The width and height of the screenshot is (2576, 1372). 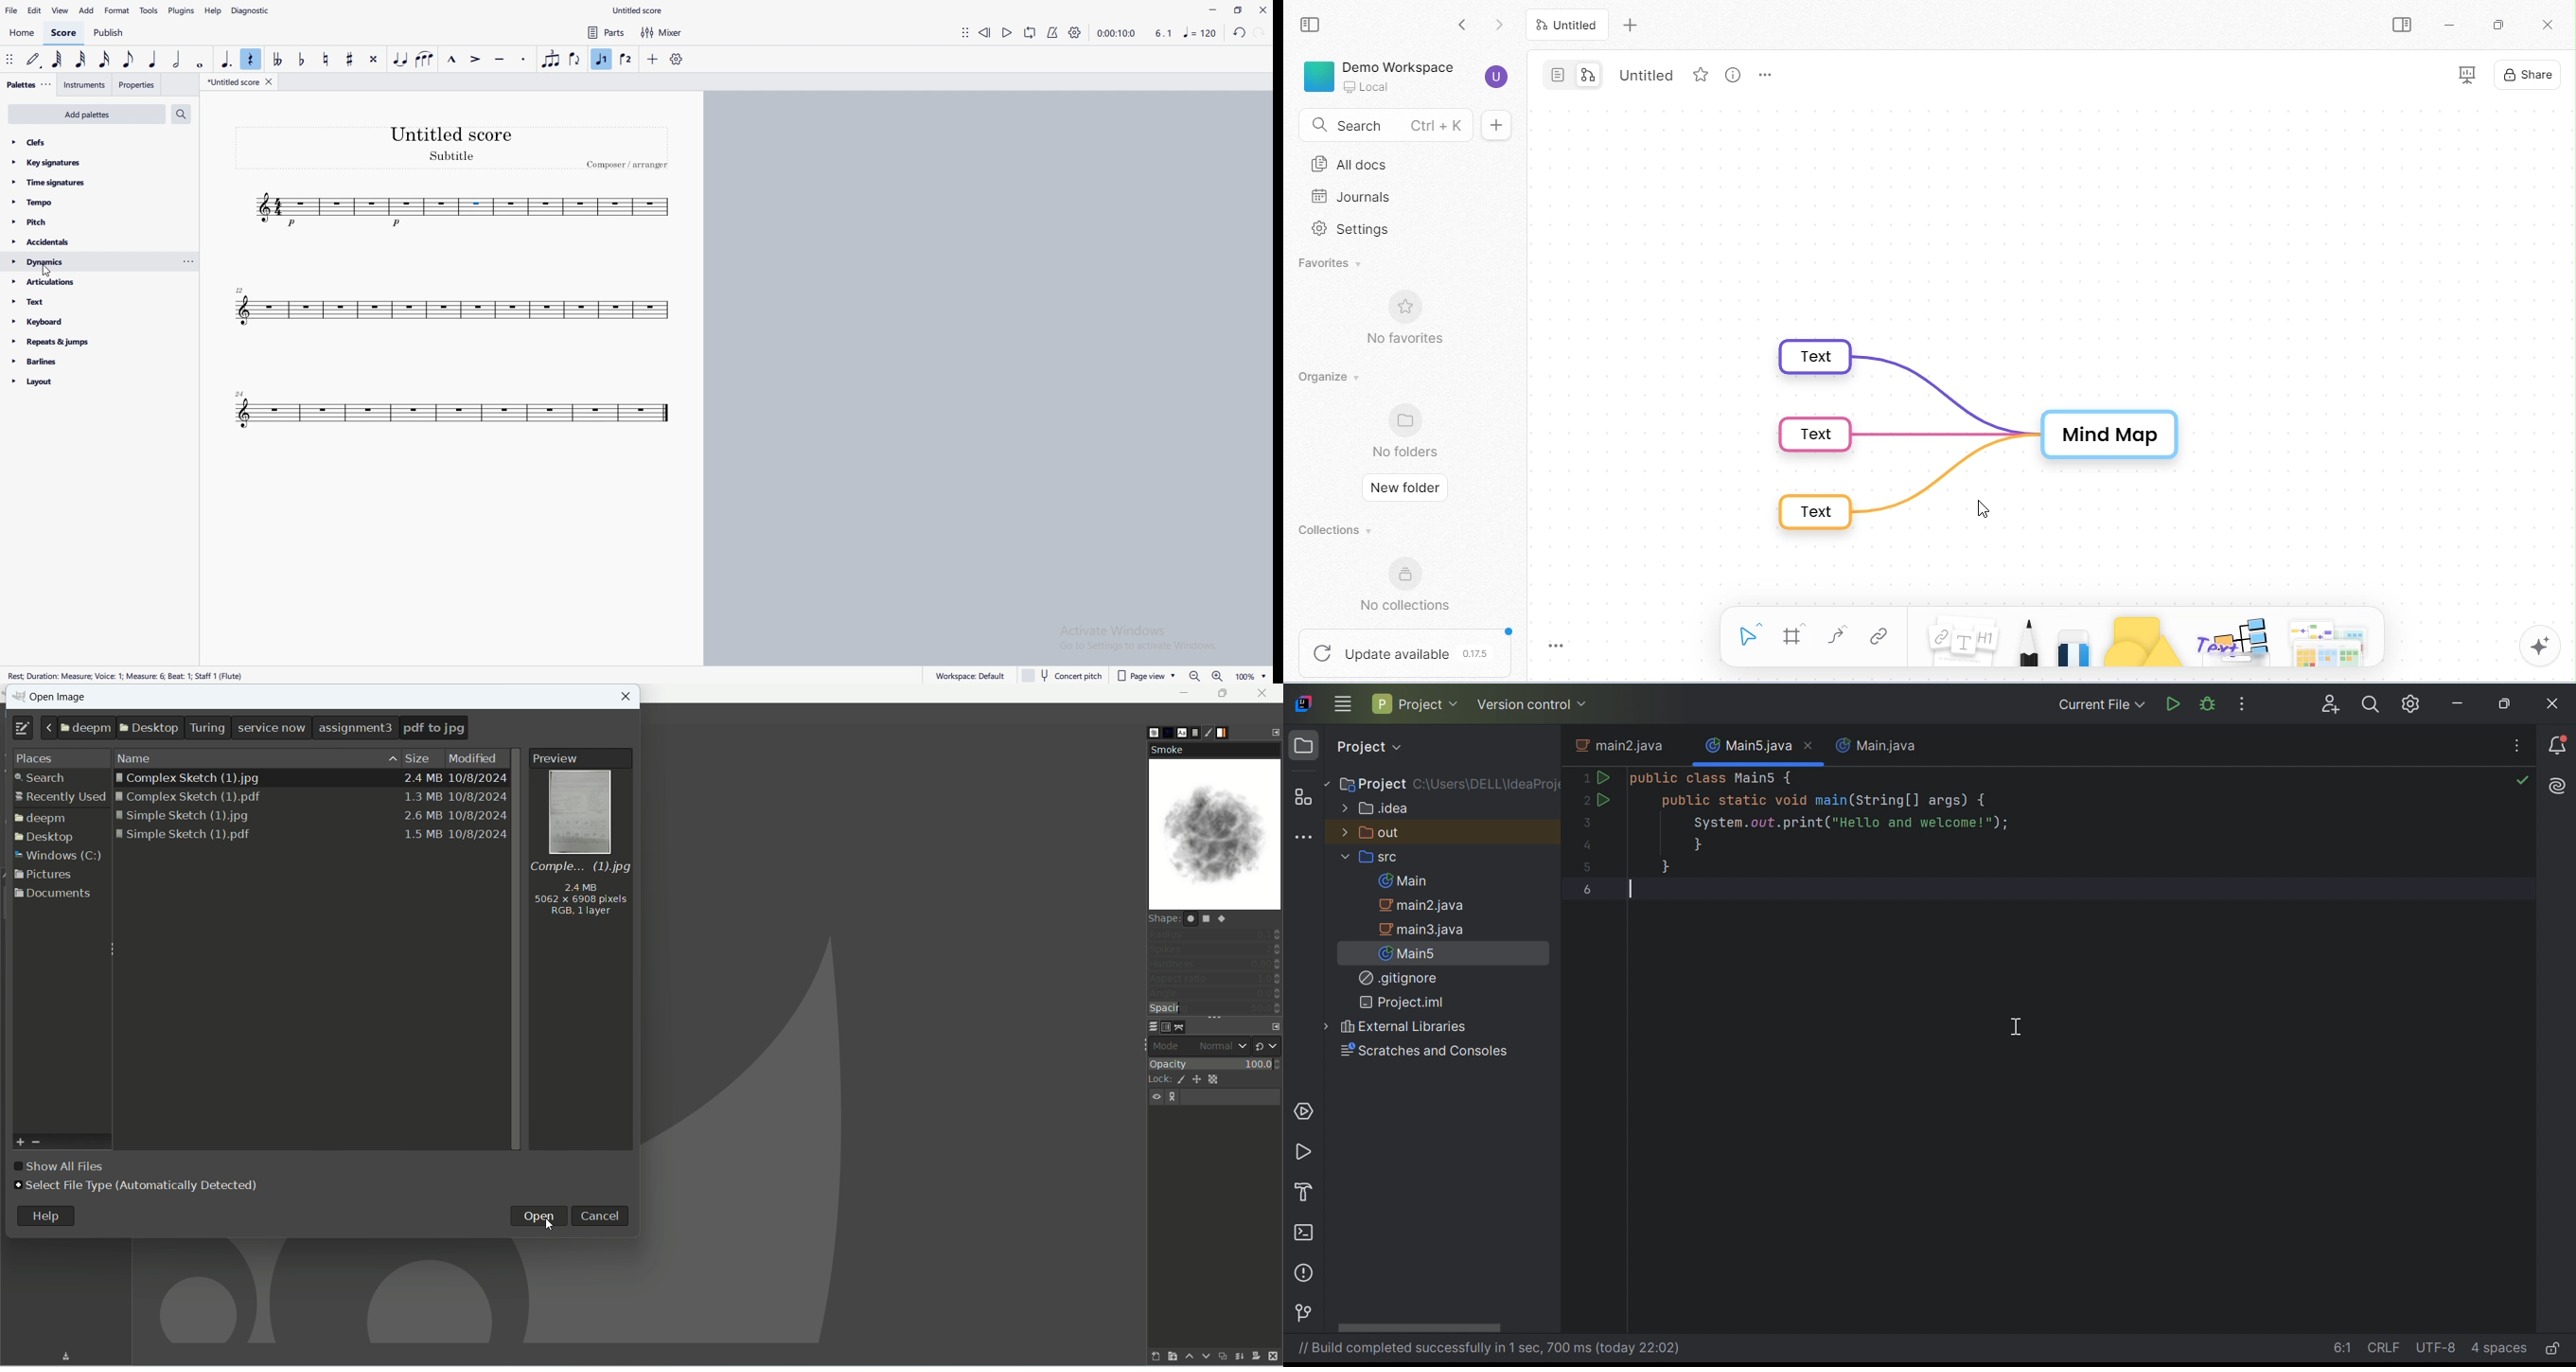 What do you see at coordinates (1258, 1065) in the screenshot?
I see `100` at bounding box center [1258, 1065].